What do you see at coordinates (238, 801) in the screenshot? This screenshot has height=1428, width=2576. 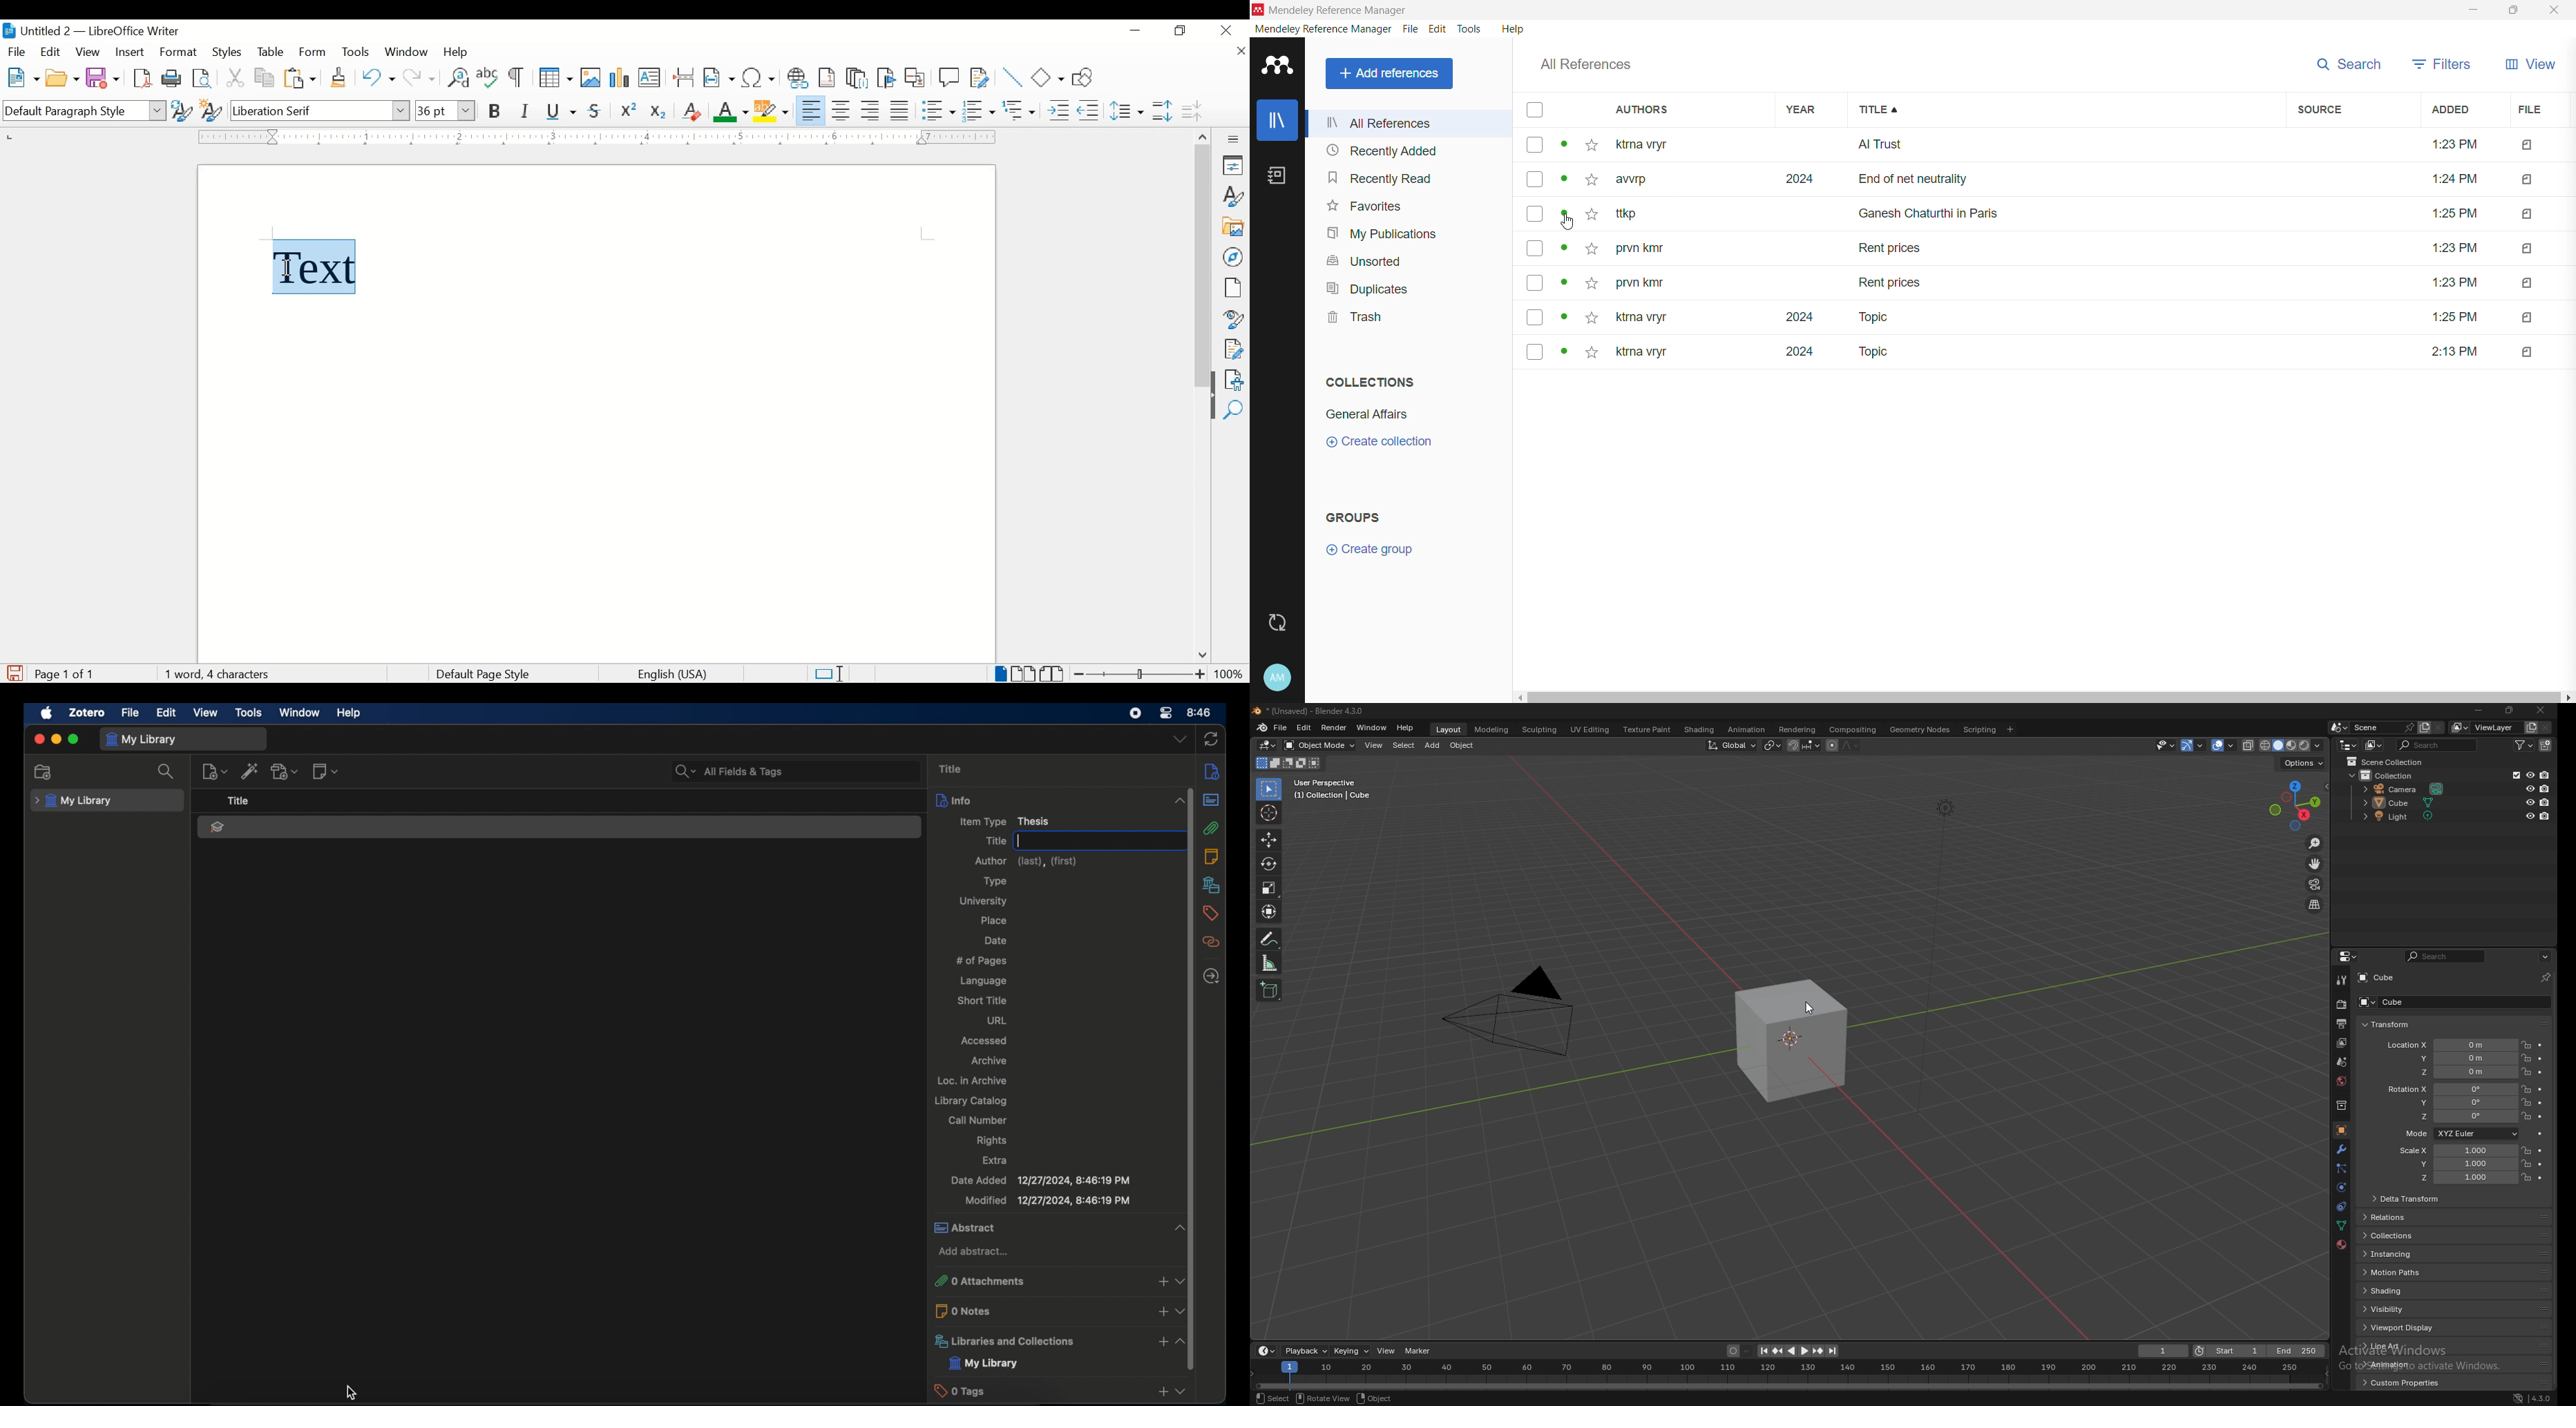 I see `title` at bounding box center [238, 801].